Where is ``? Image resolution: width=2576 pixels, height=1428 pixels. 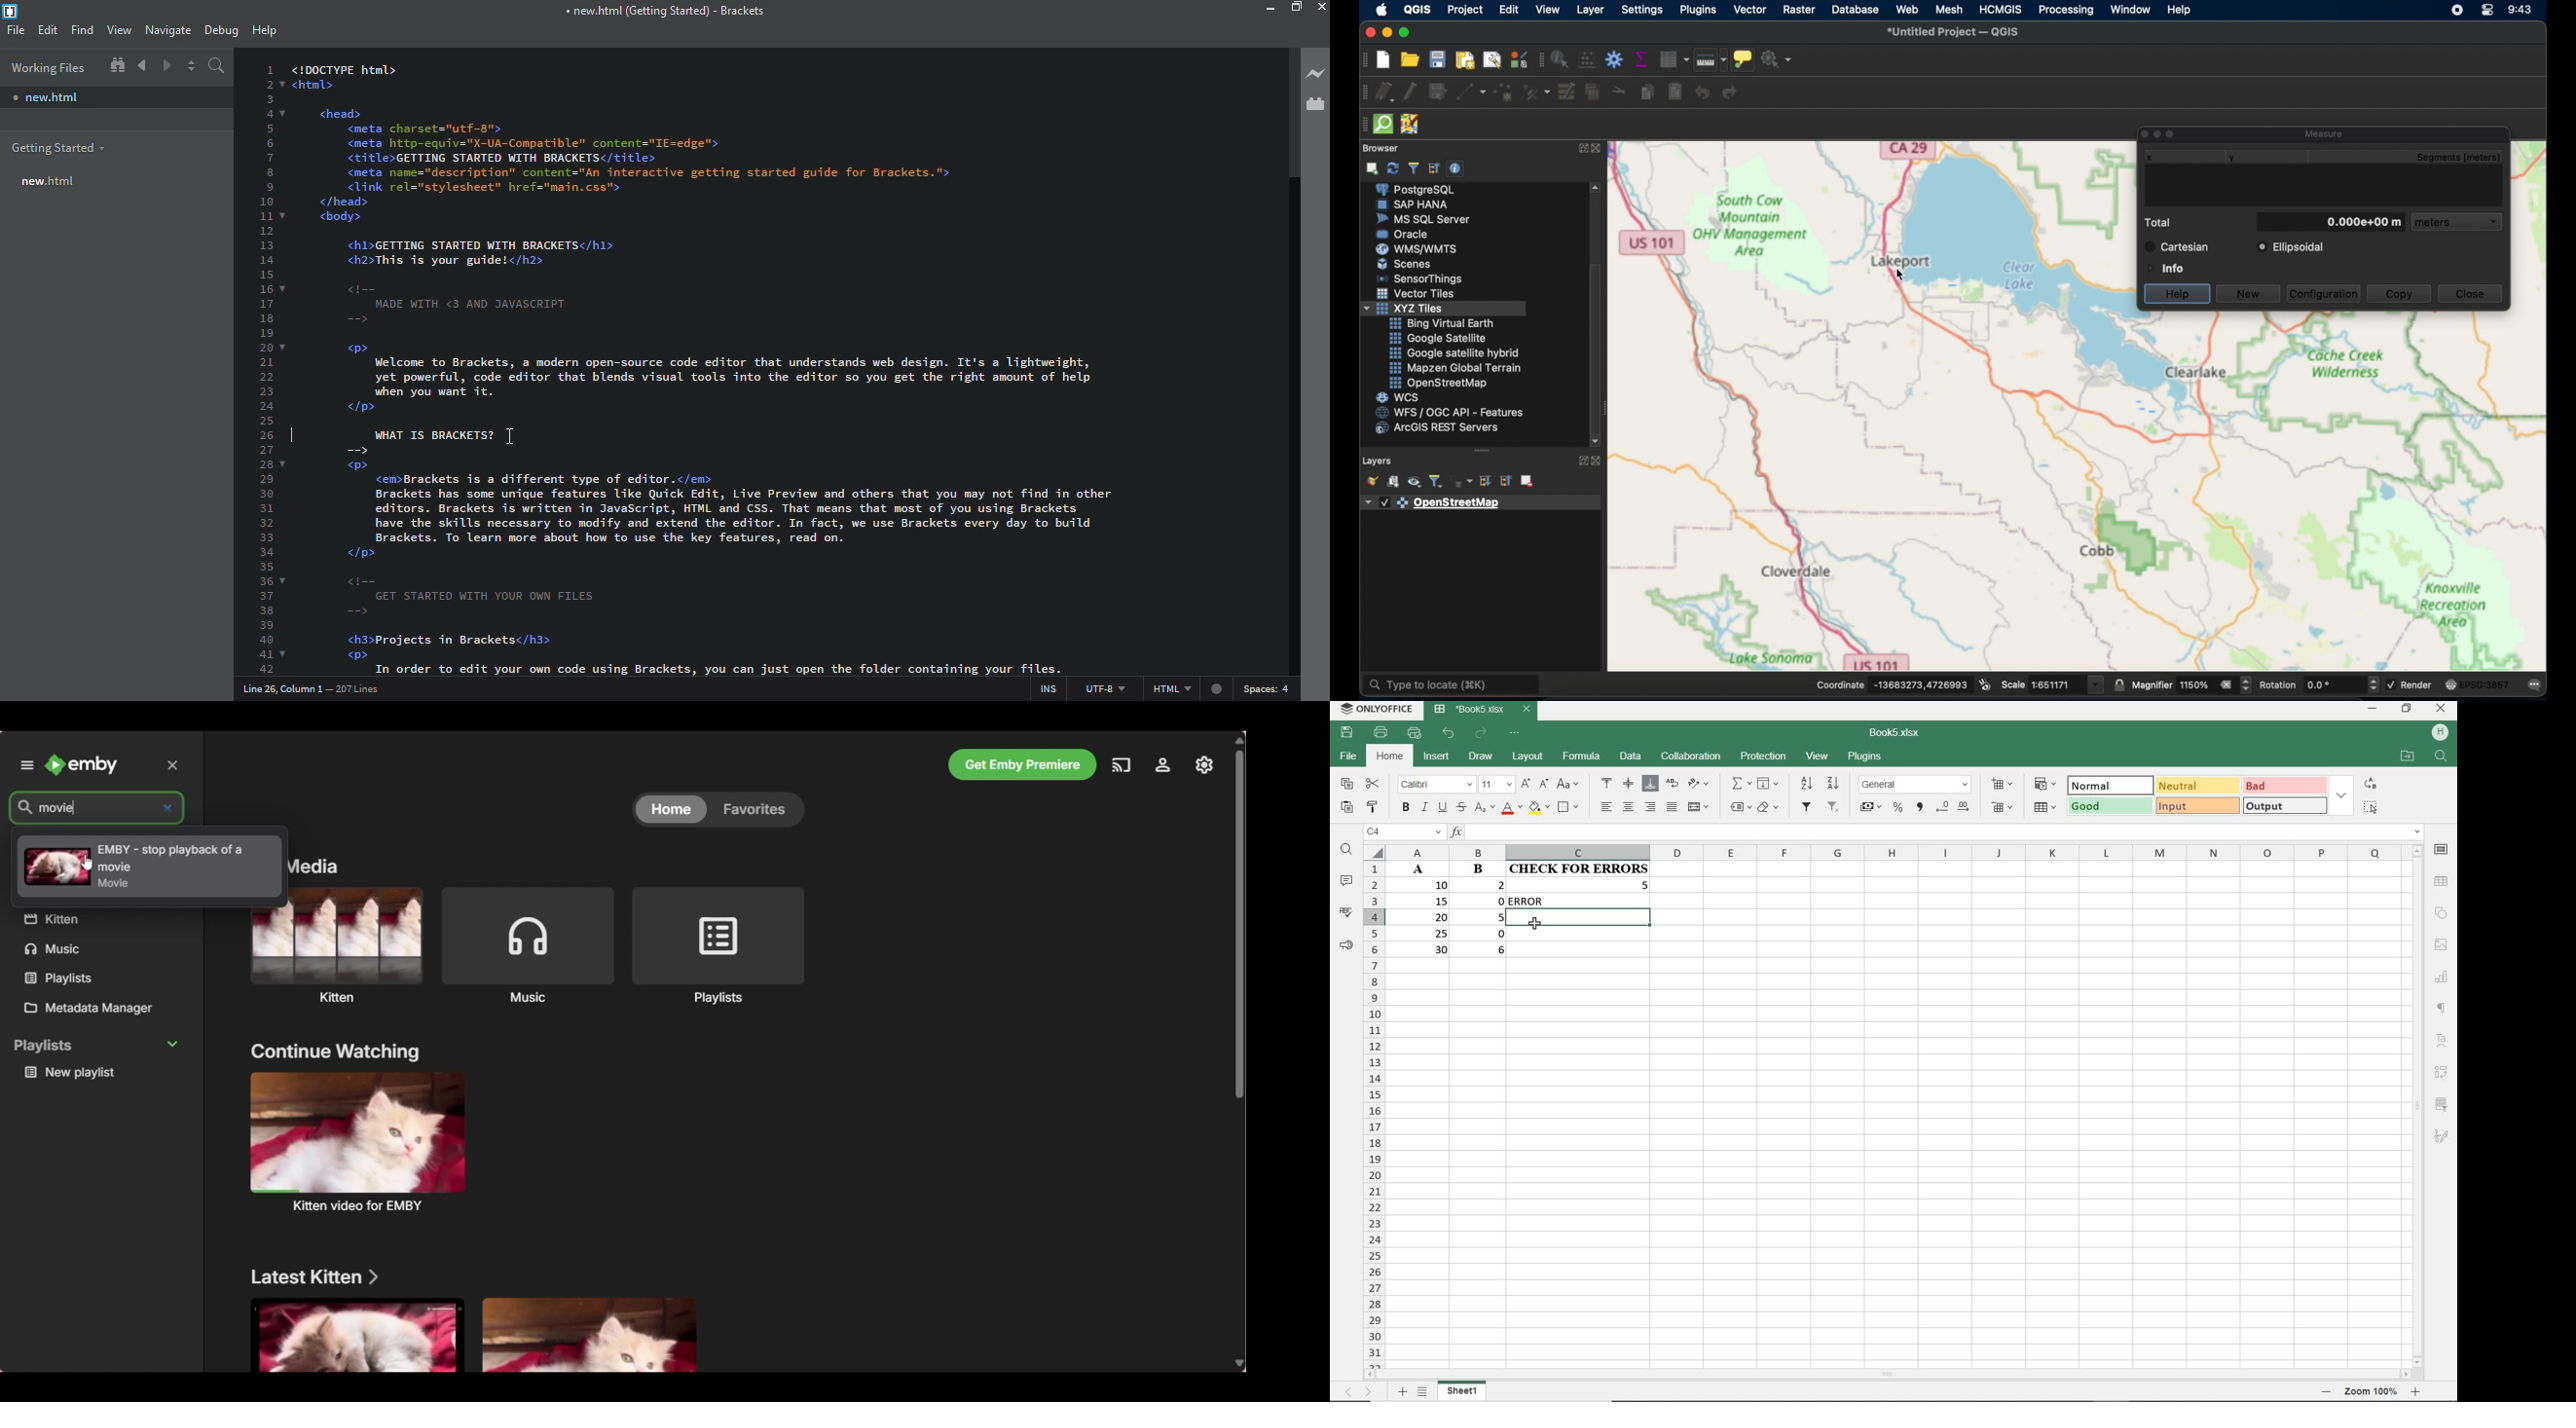  is located at coordinates (2372, 1391).